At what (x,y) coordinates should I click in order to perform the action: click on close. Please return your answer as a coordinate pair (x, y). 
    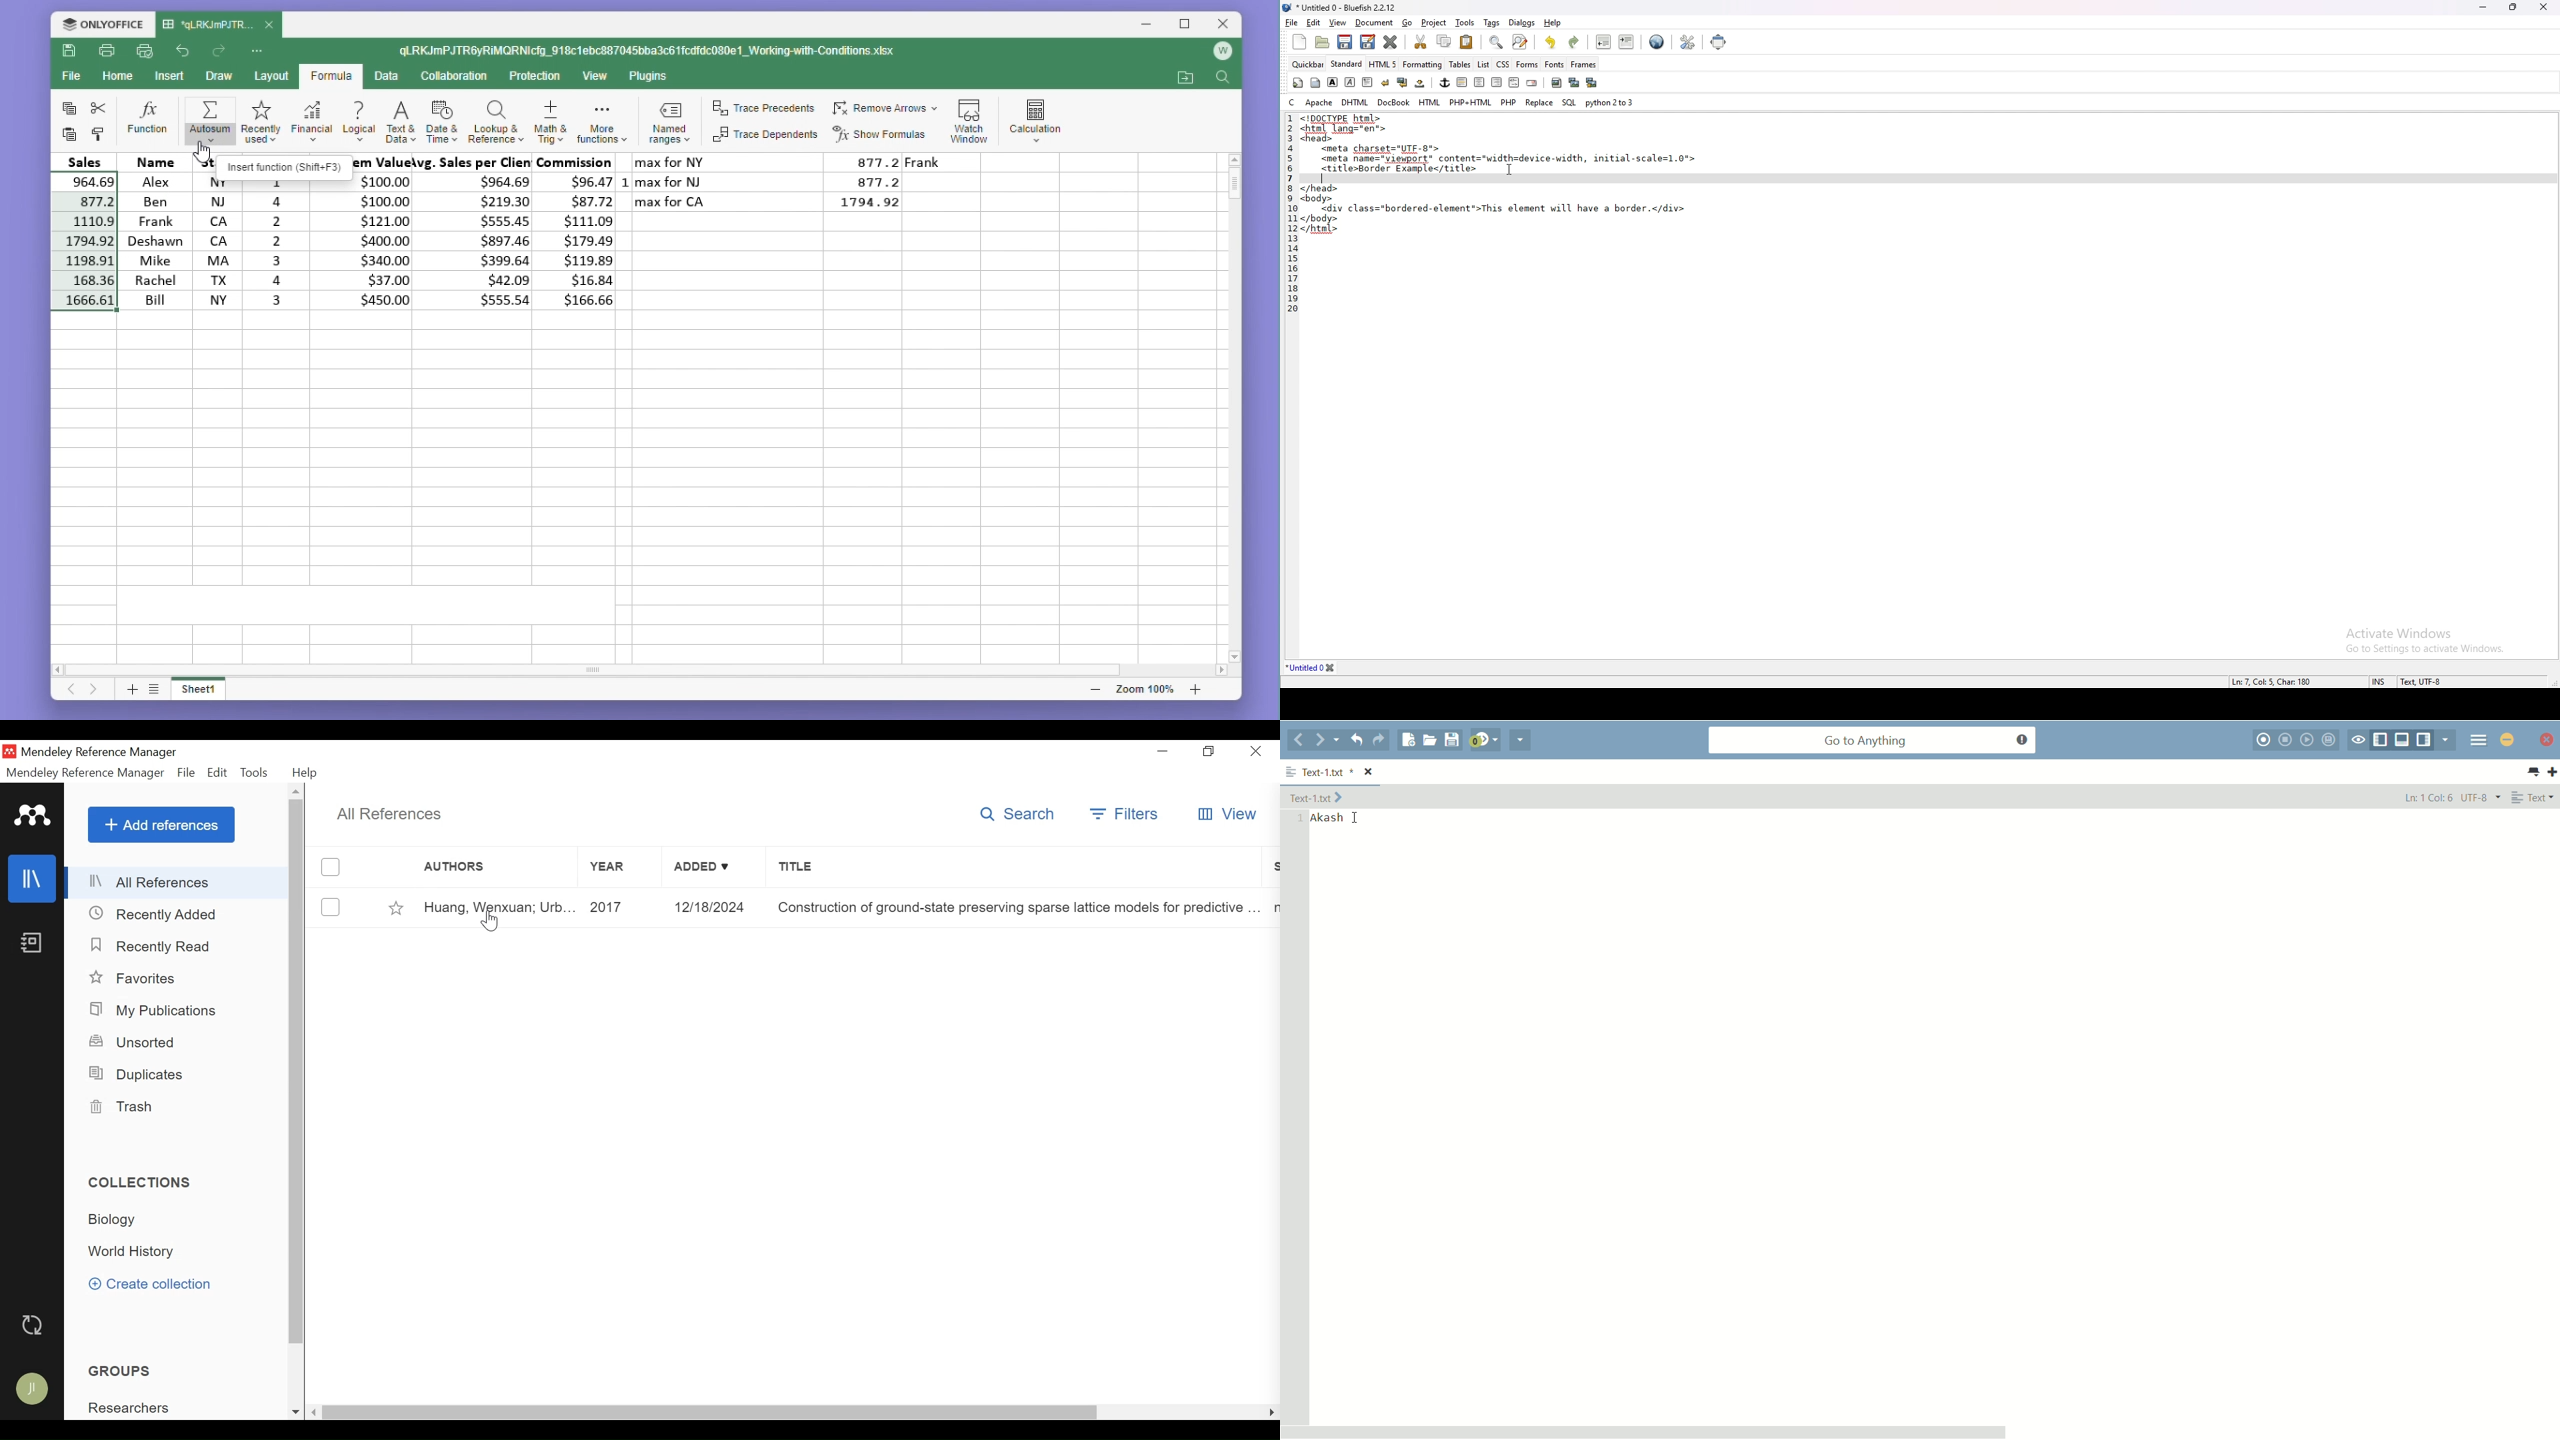
    Looking at the image, I should click on (2543, 6).